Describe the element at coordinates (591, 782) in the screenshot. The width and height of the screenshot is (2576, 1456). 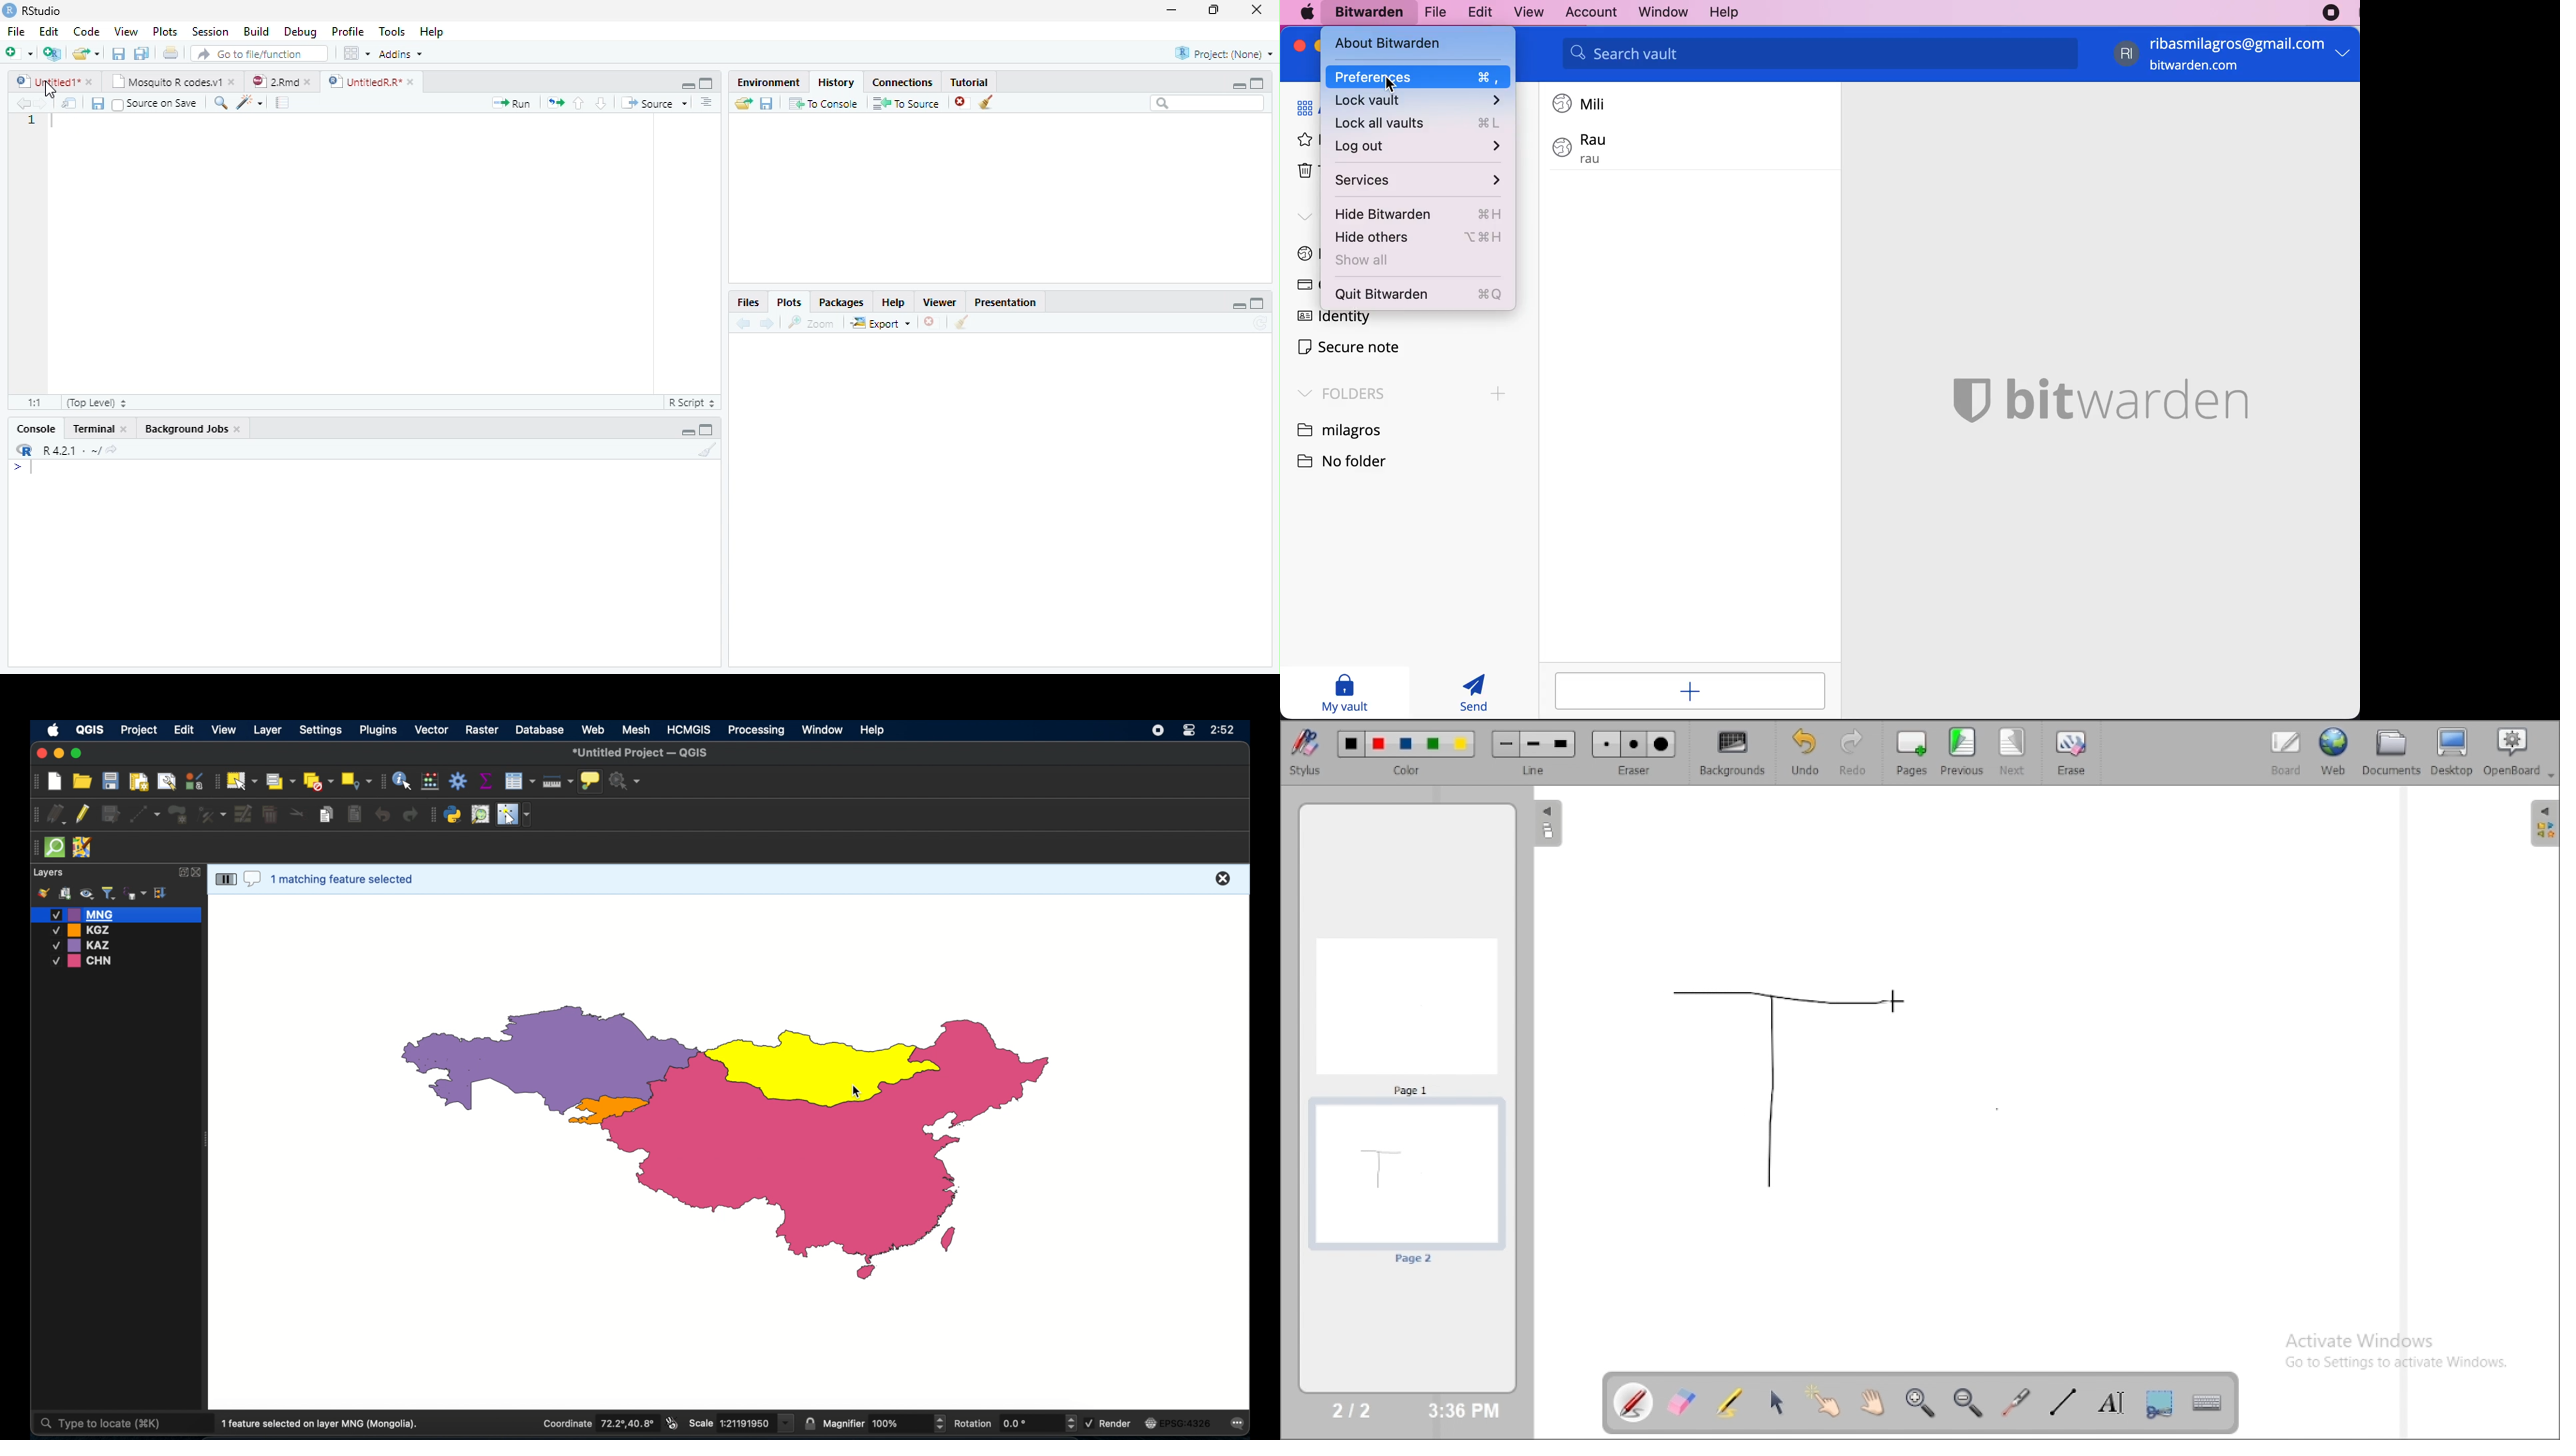
I see `show map tips` at that location.